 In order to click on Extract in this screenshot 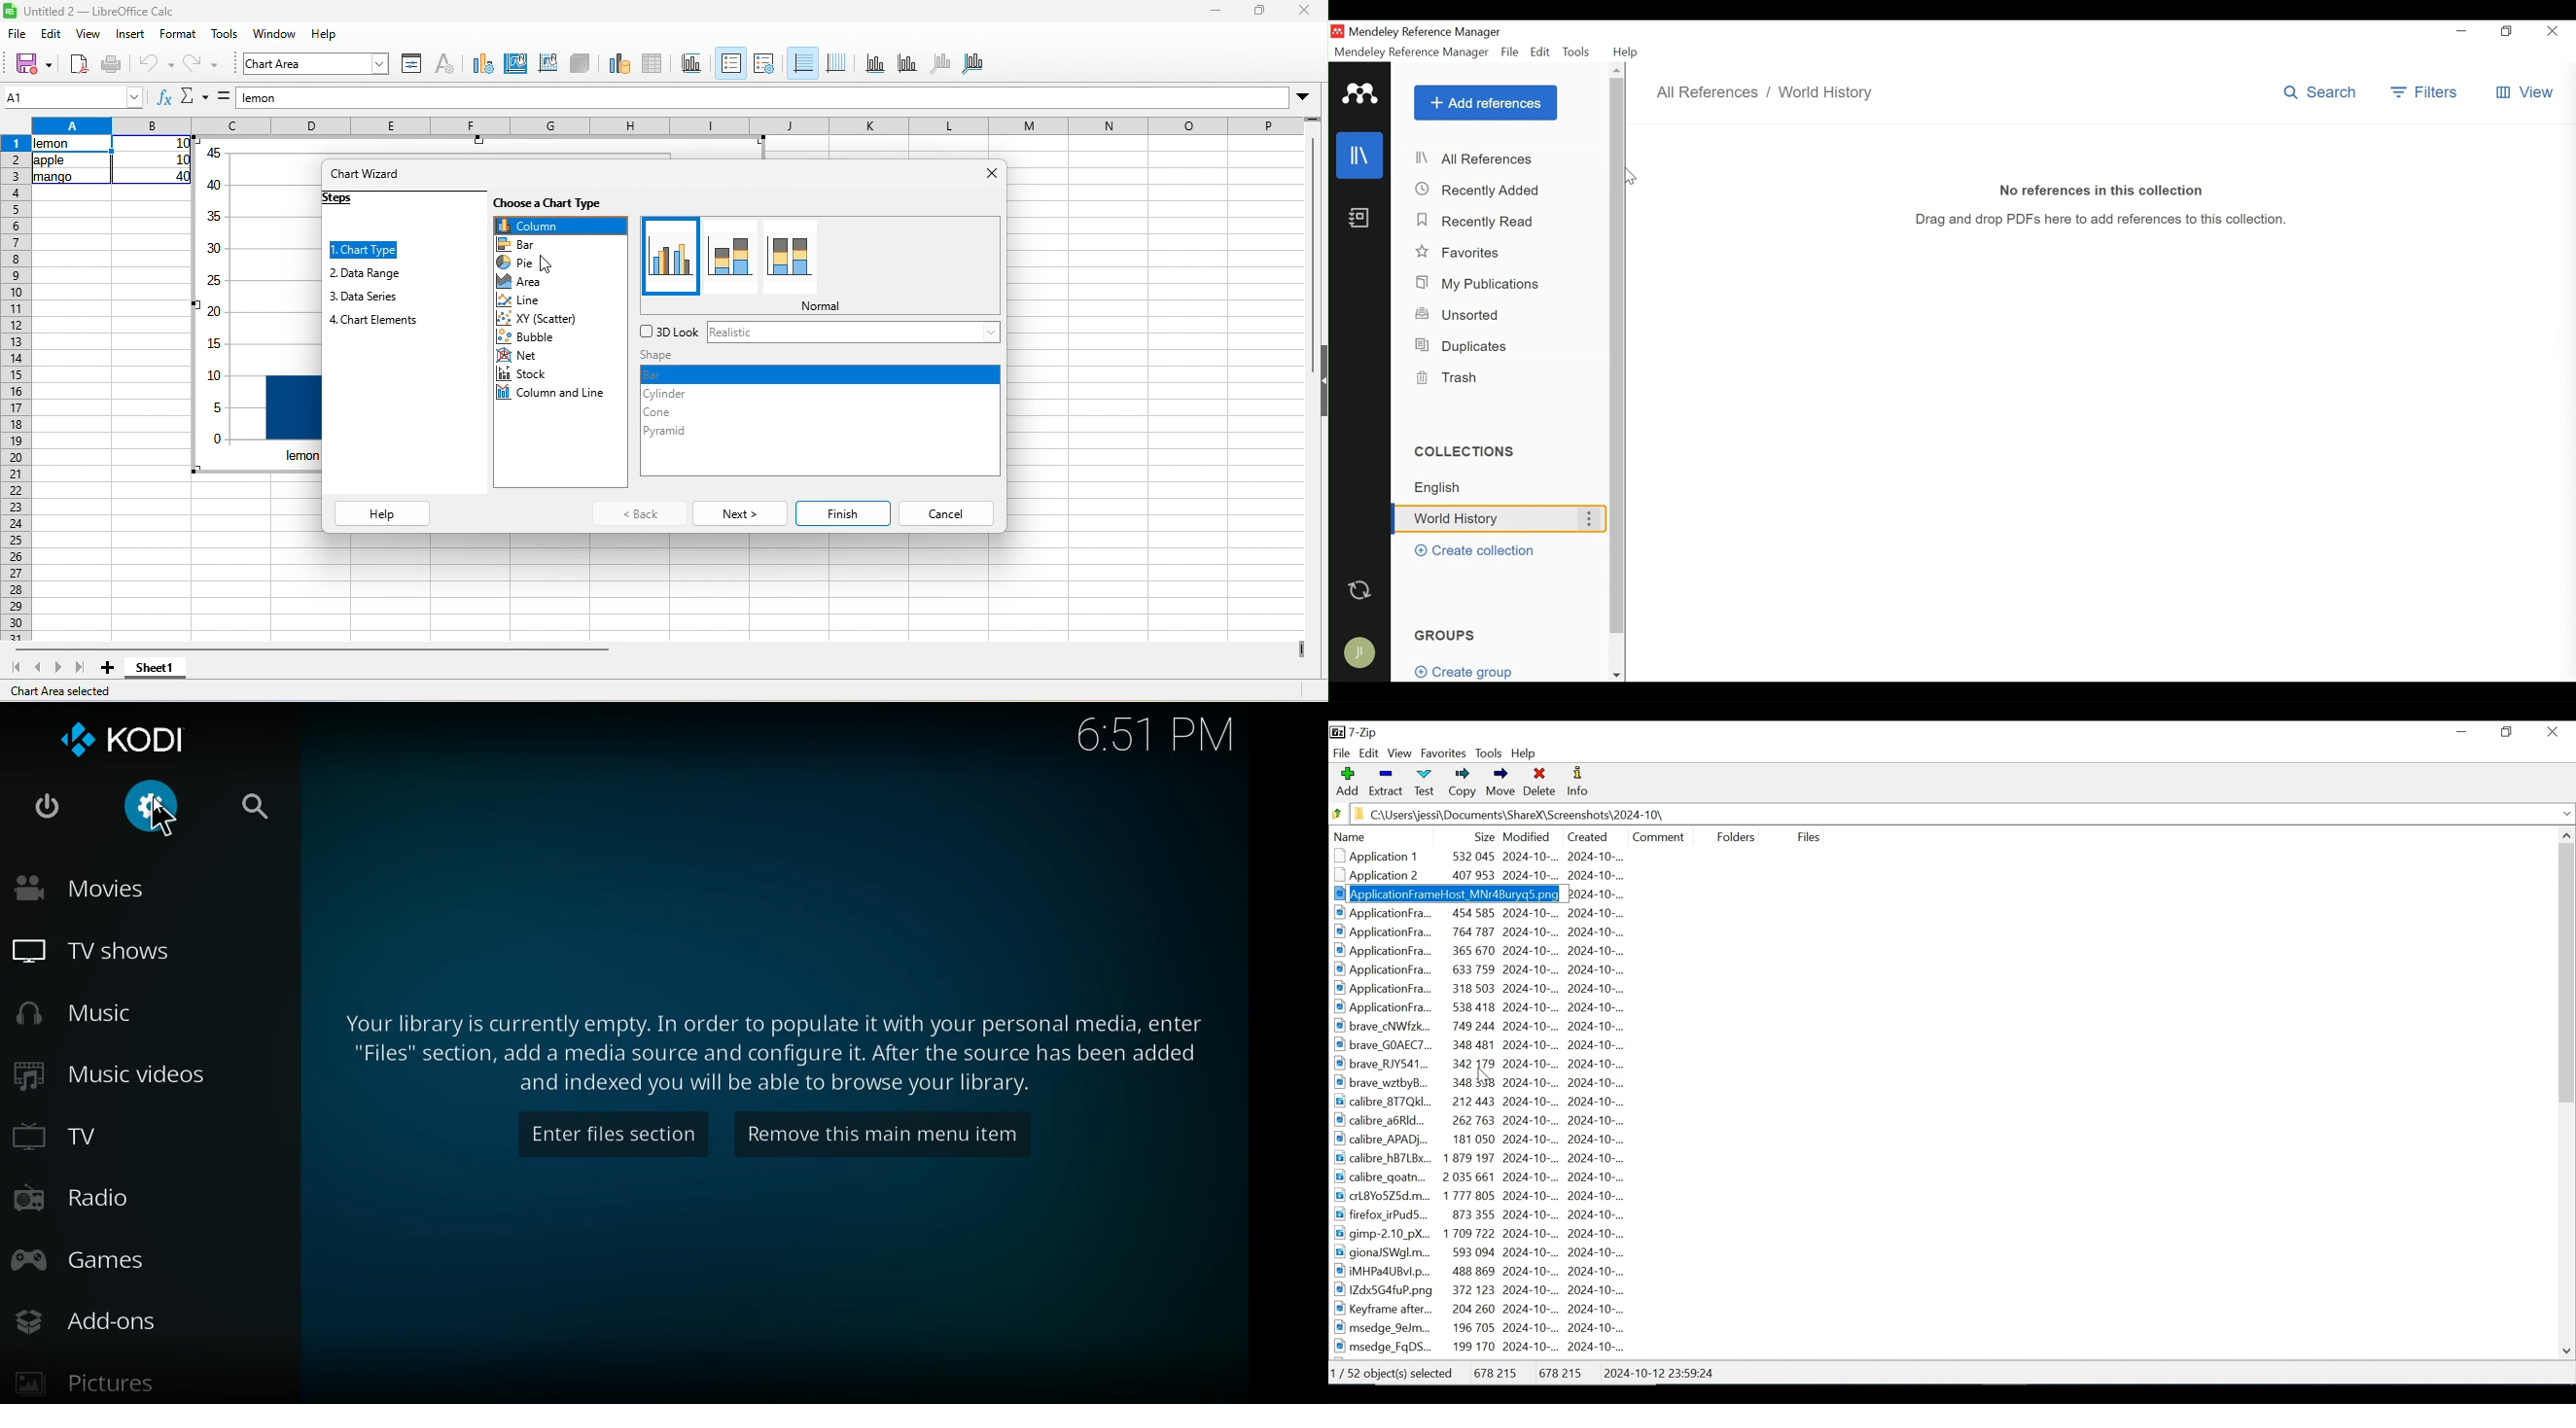, I will do `click(1385, 783)`.